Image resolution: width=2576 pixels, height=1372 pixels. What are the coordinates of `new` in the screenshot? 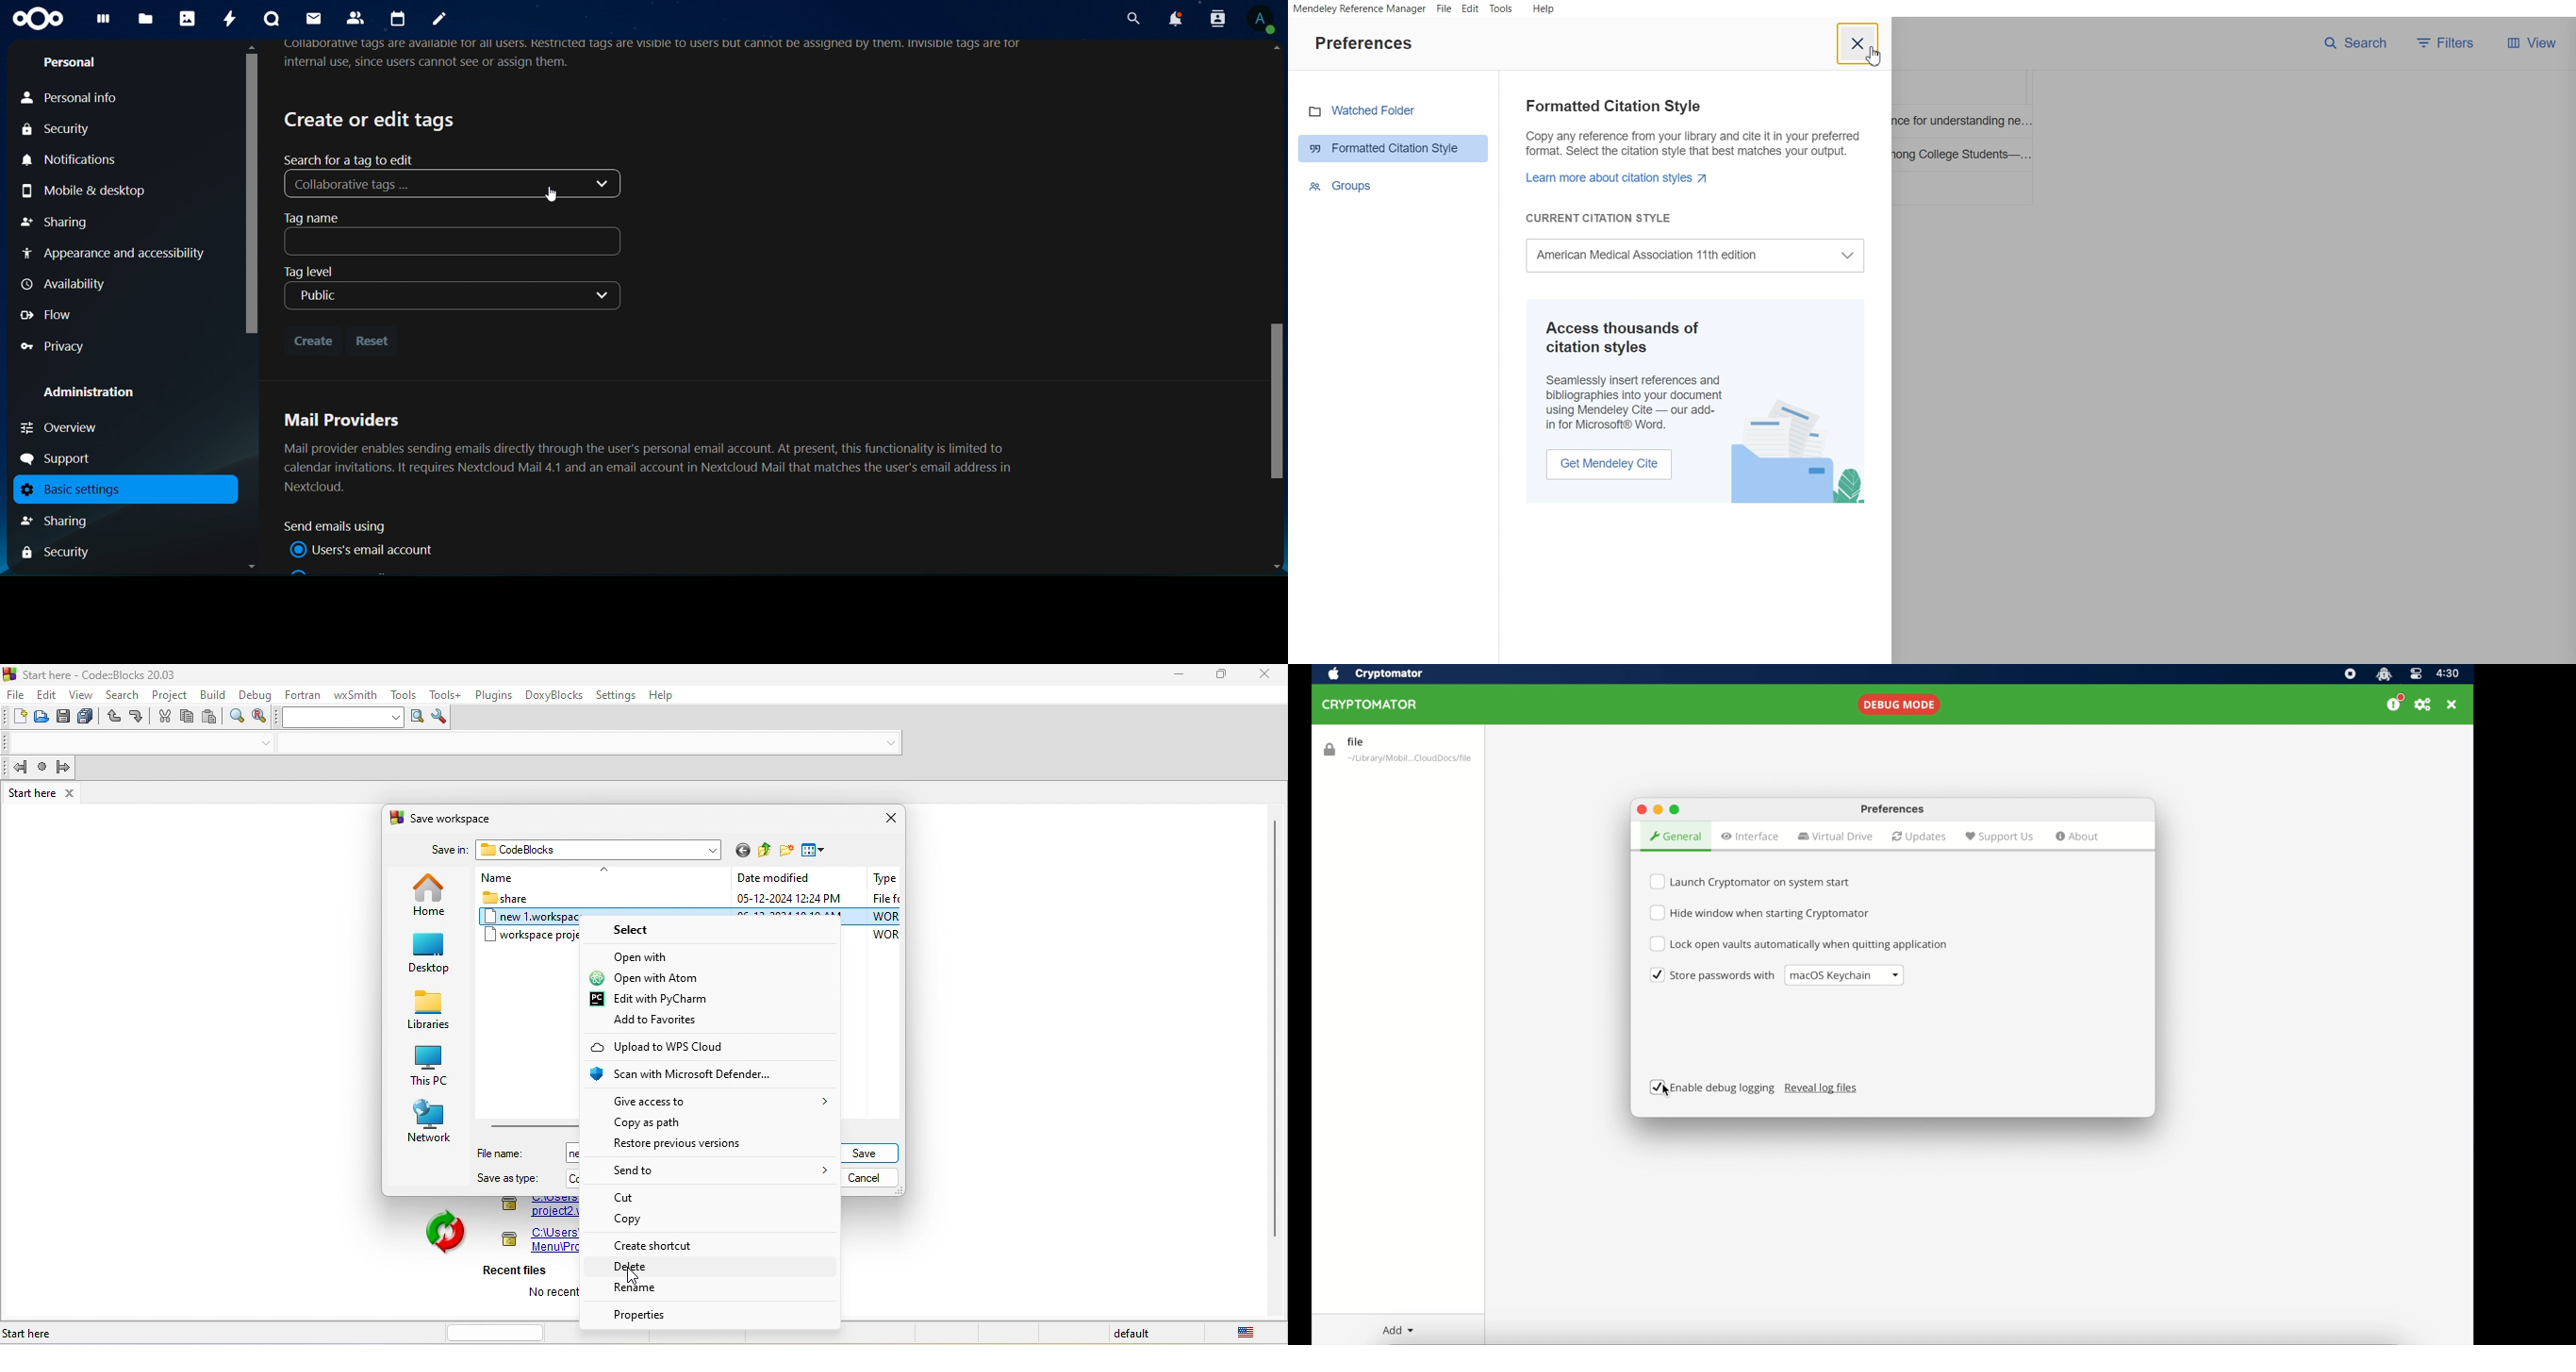 It's located at (16, 718).